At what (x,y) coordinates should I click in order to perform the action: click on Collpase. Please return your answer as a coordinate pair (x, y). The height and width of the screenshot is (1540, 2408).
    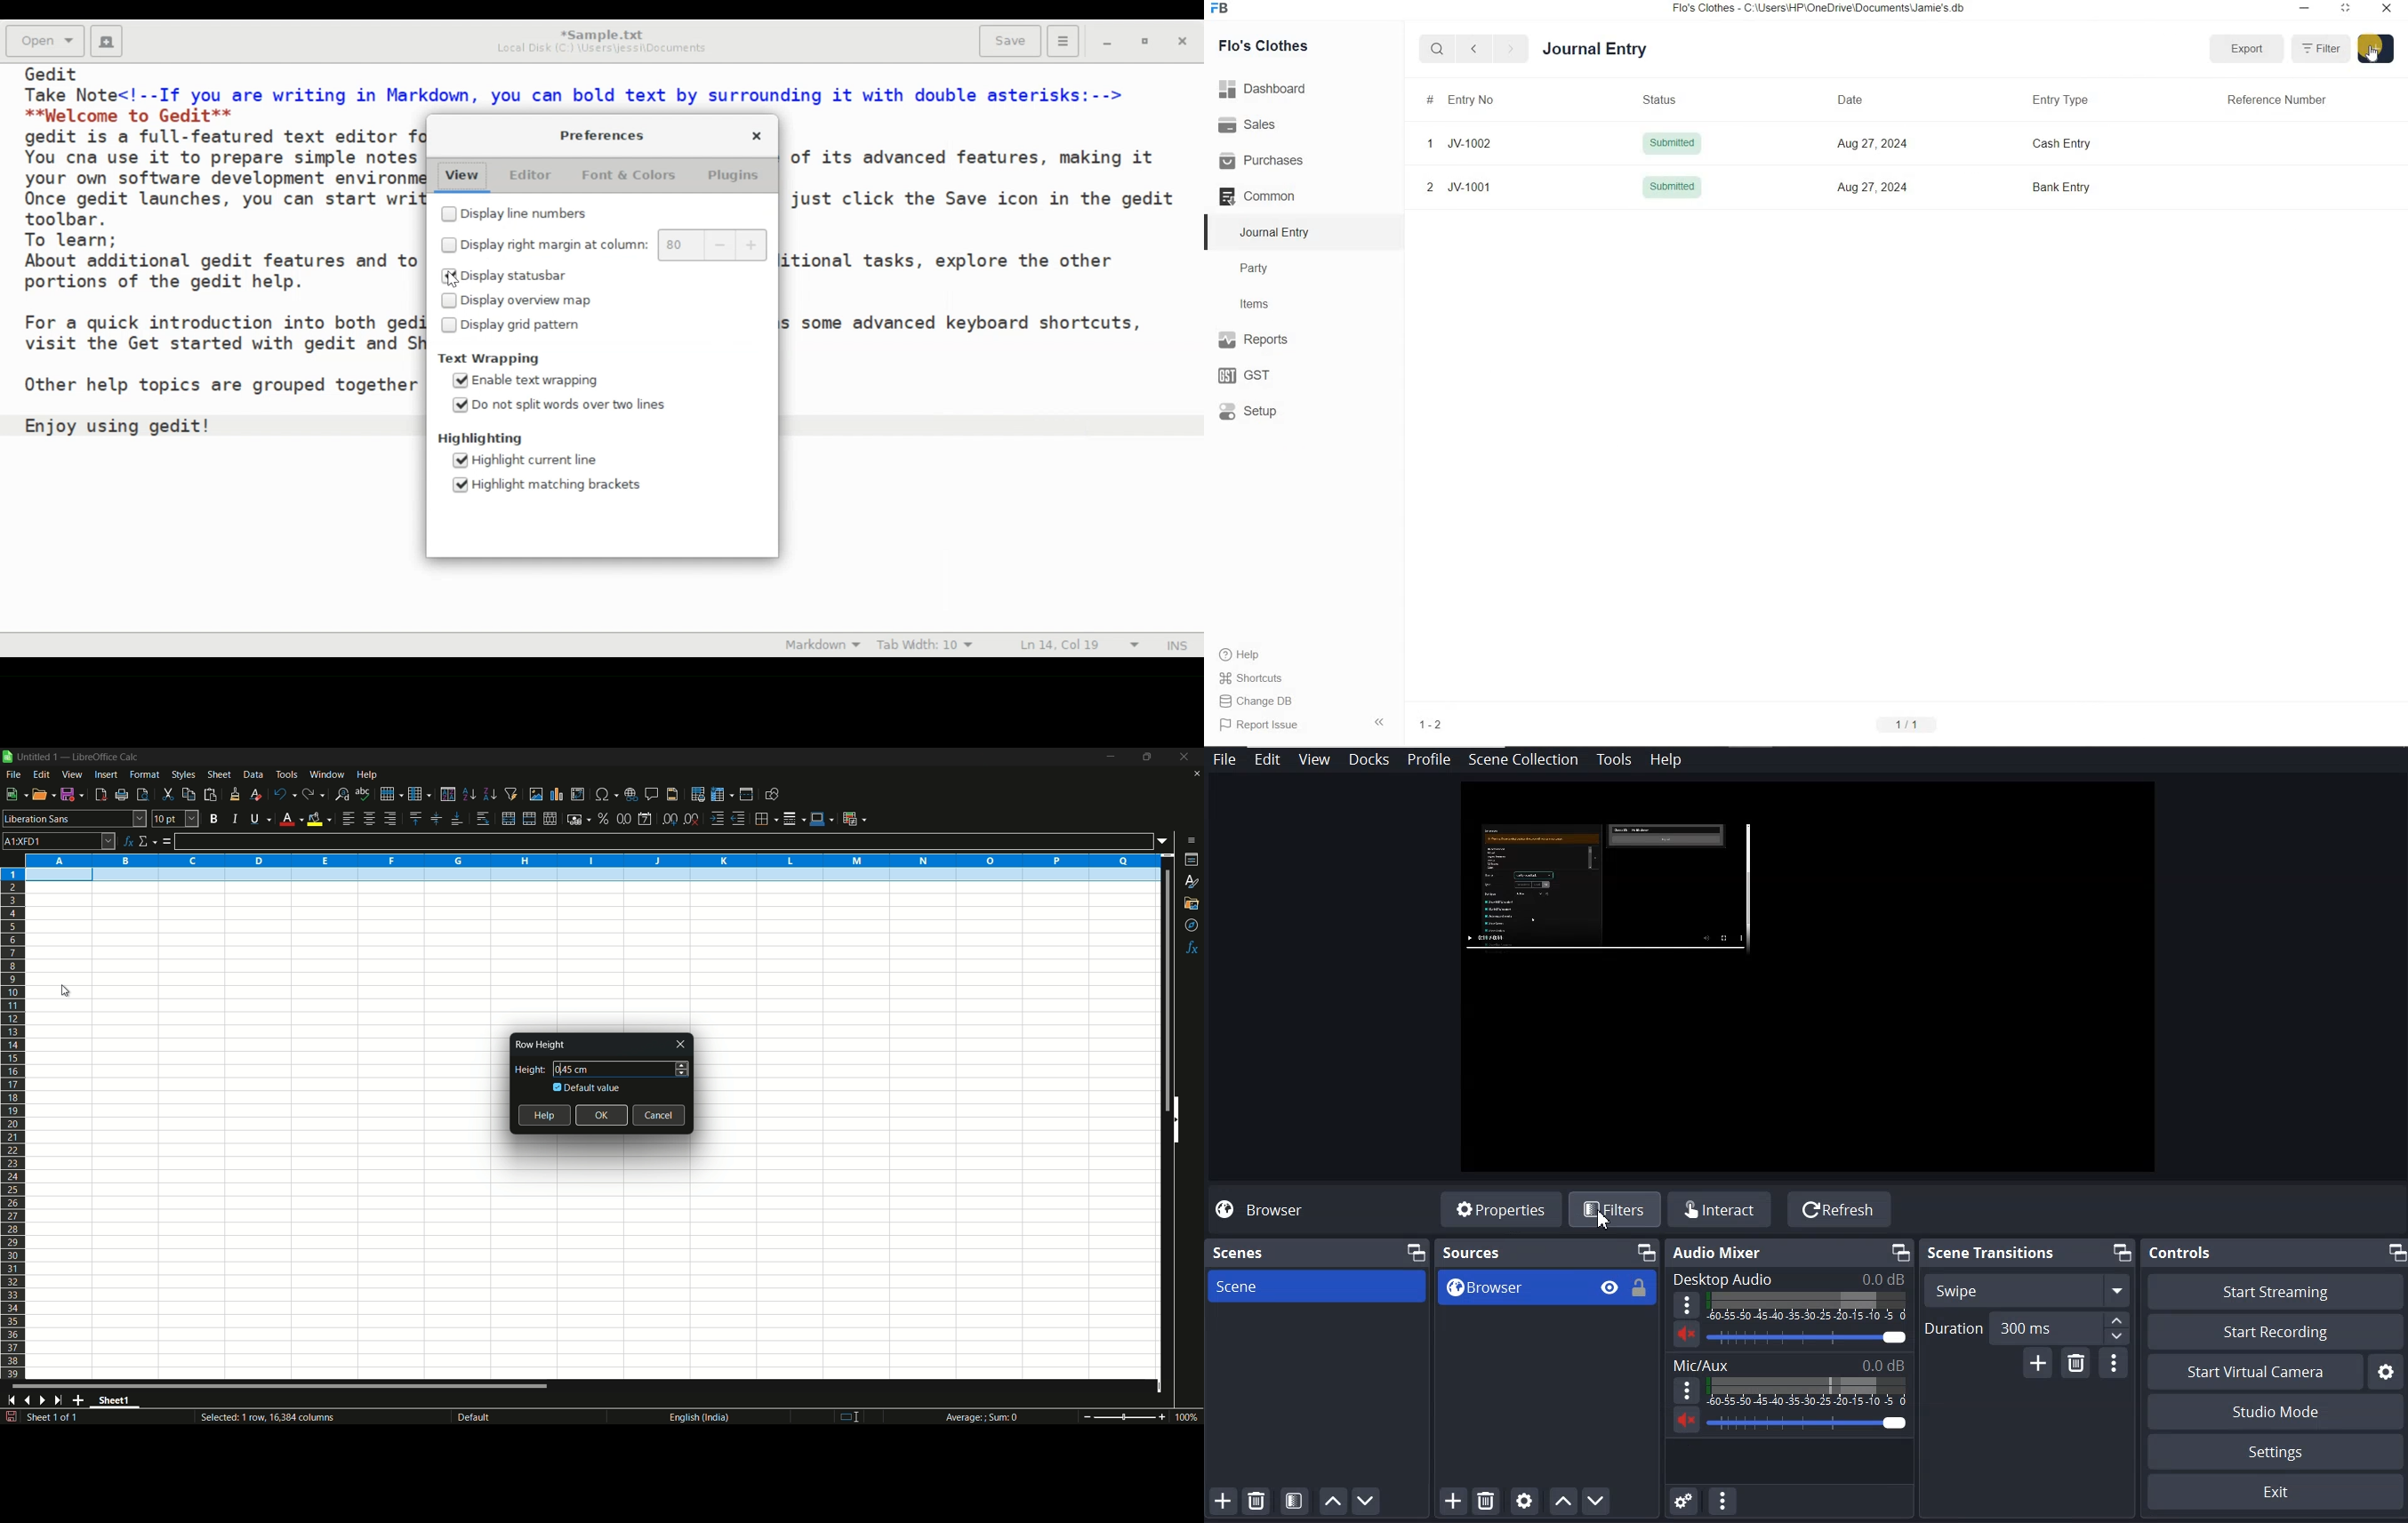
    Looking at the image, I should click on (1379, 722).